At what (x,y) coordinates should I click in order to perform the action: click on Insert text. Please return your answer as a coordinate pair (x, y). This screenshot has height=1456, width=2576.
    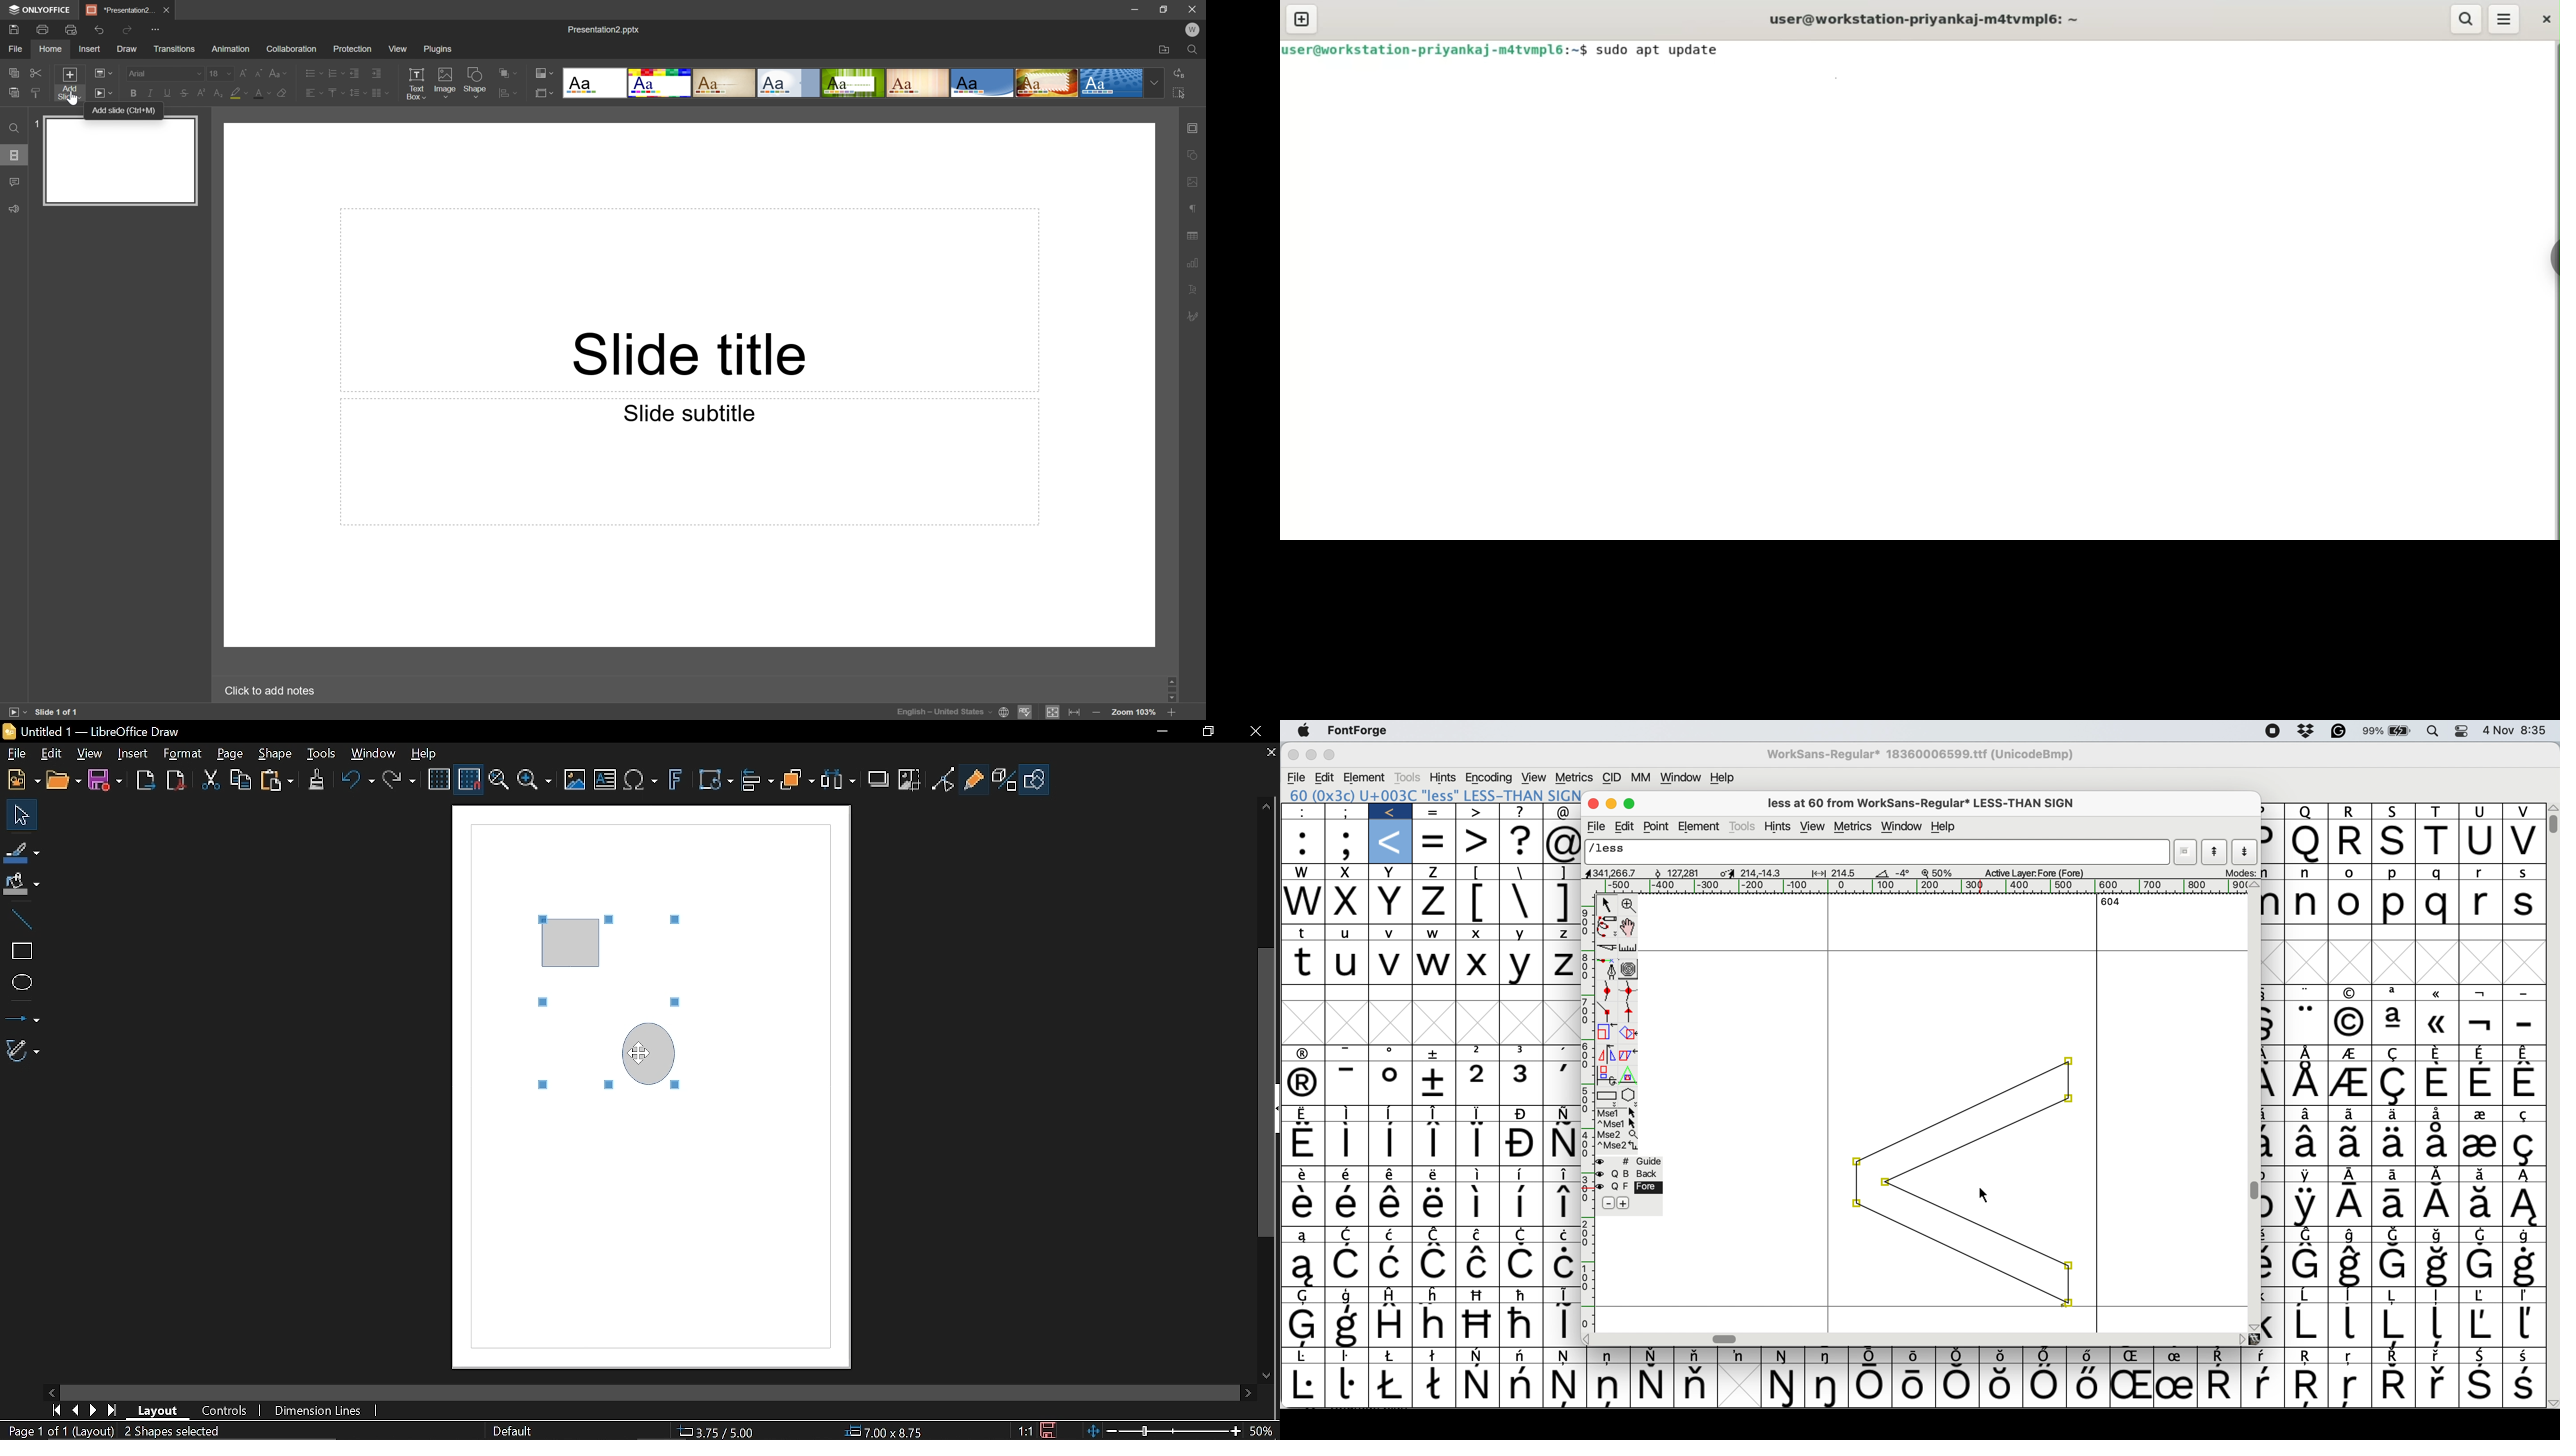
    Looking at the image, I should click on (606, 780).